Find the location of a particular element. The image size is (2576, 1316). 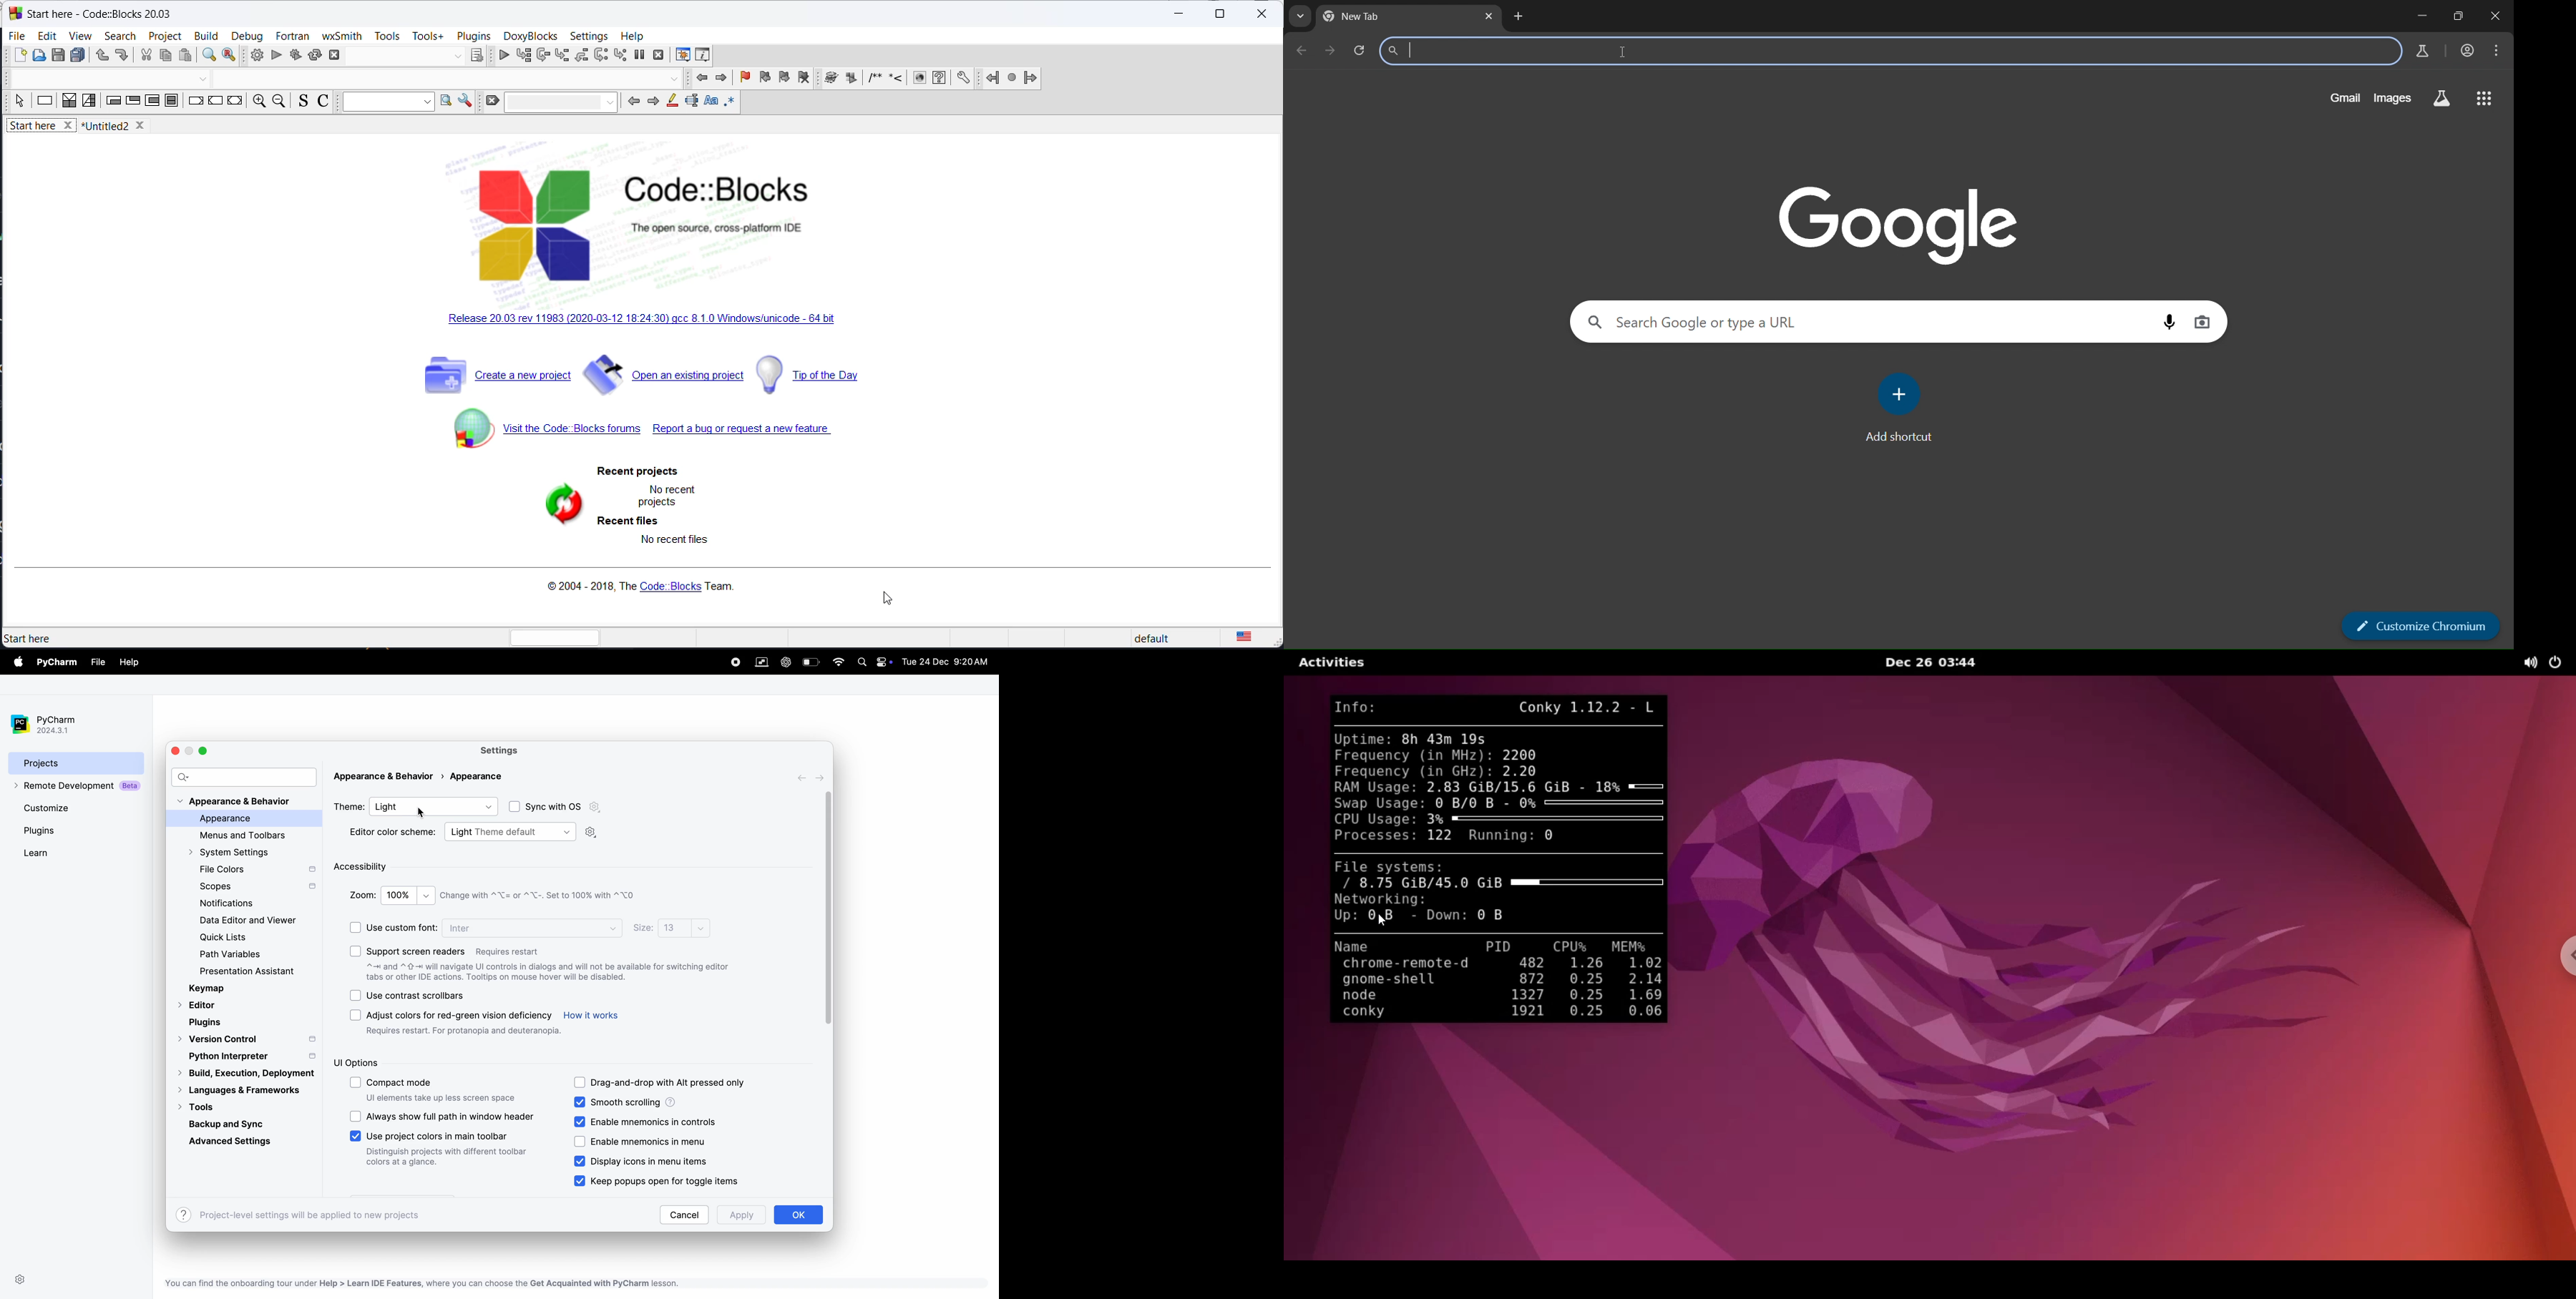

next is located at coordinates (650, 103).